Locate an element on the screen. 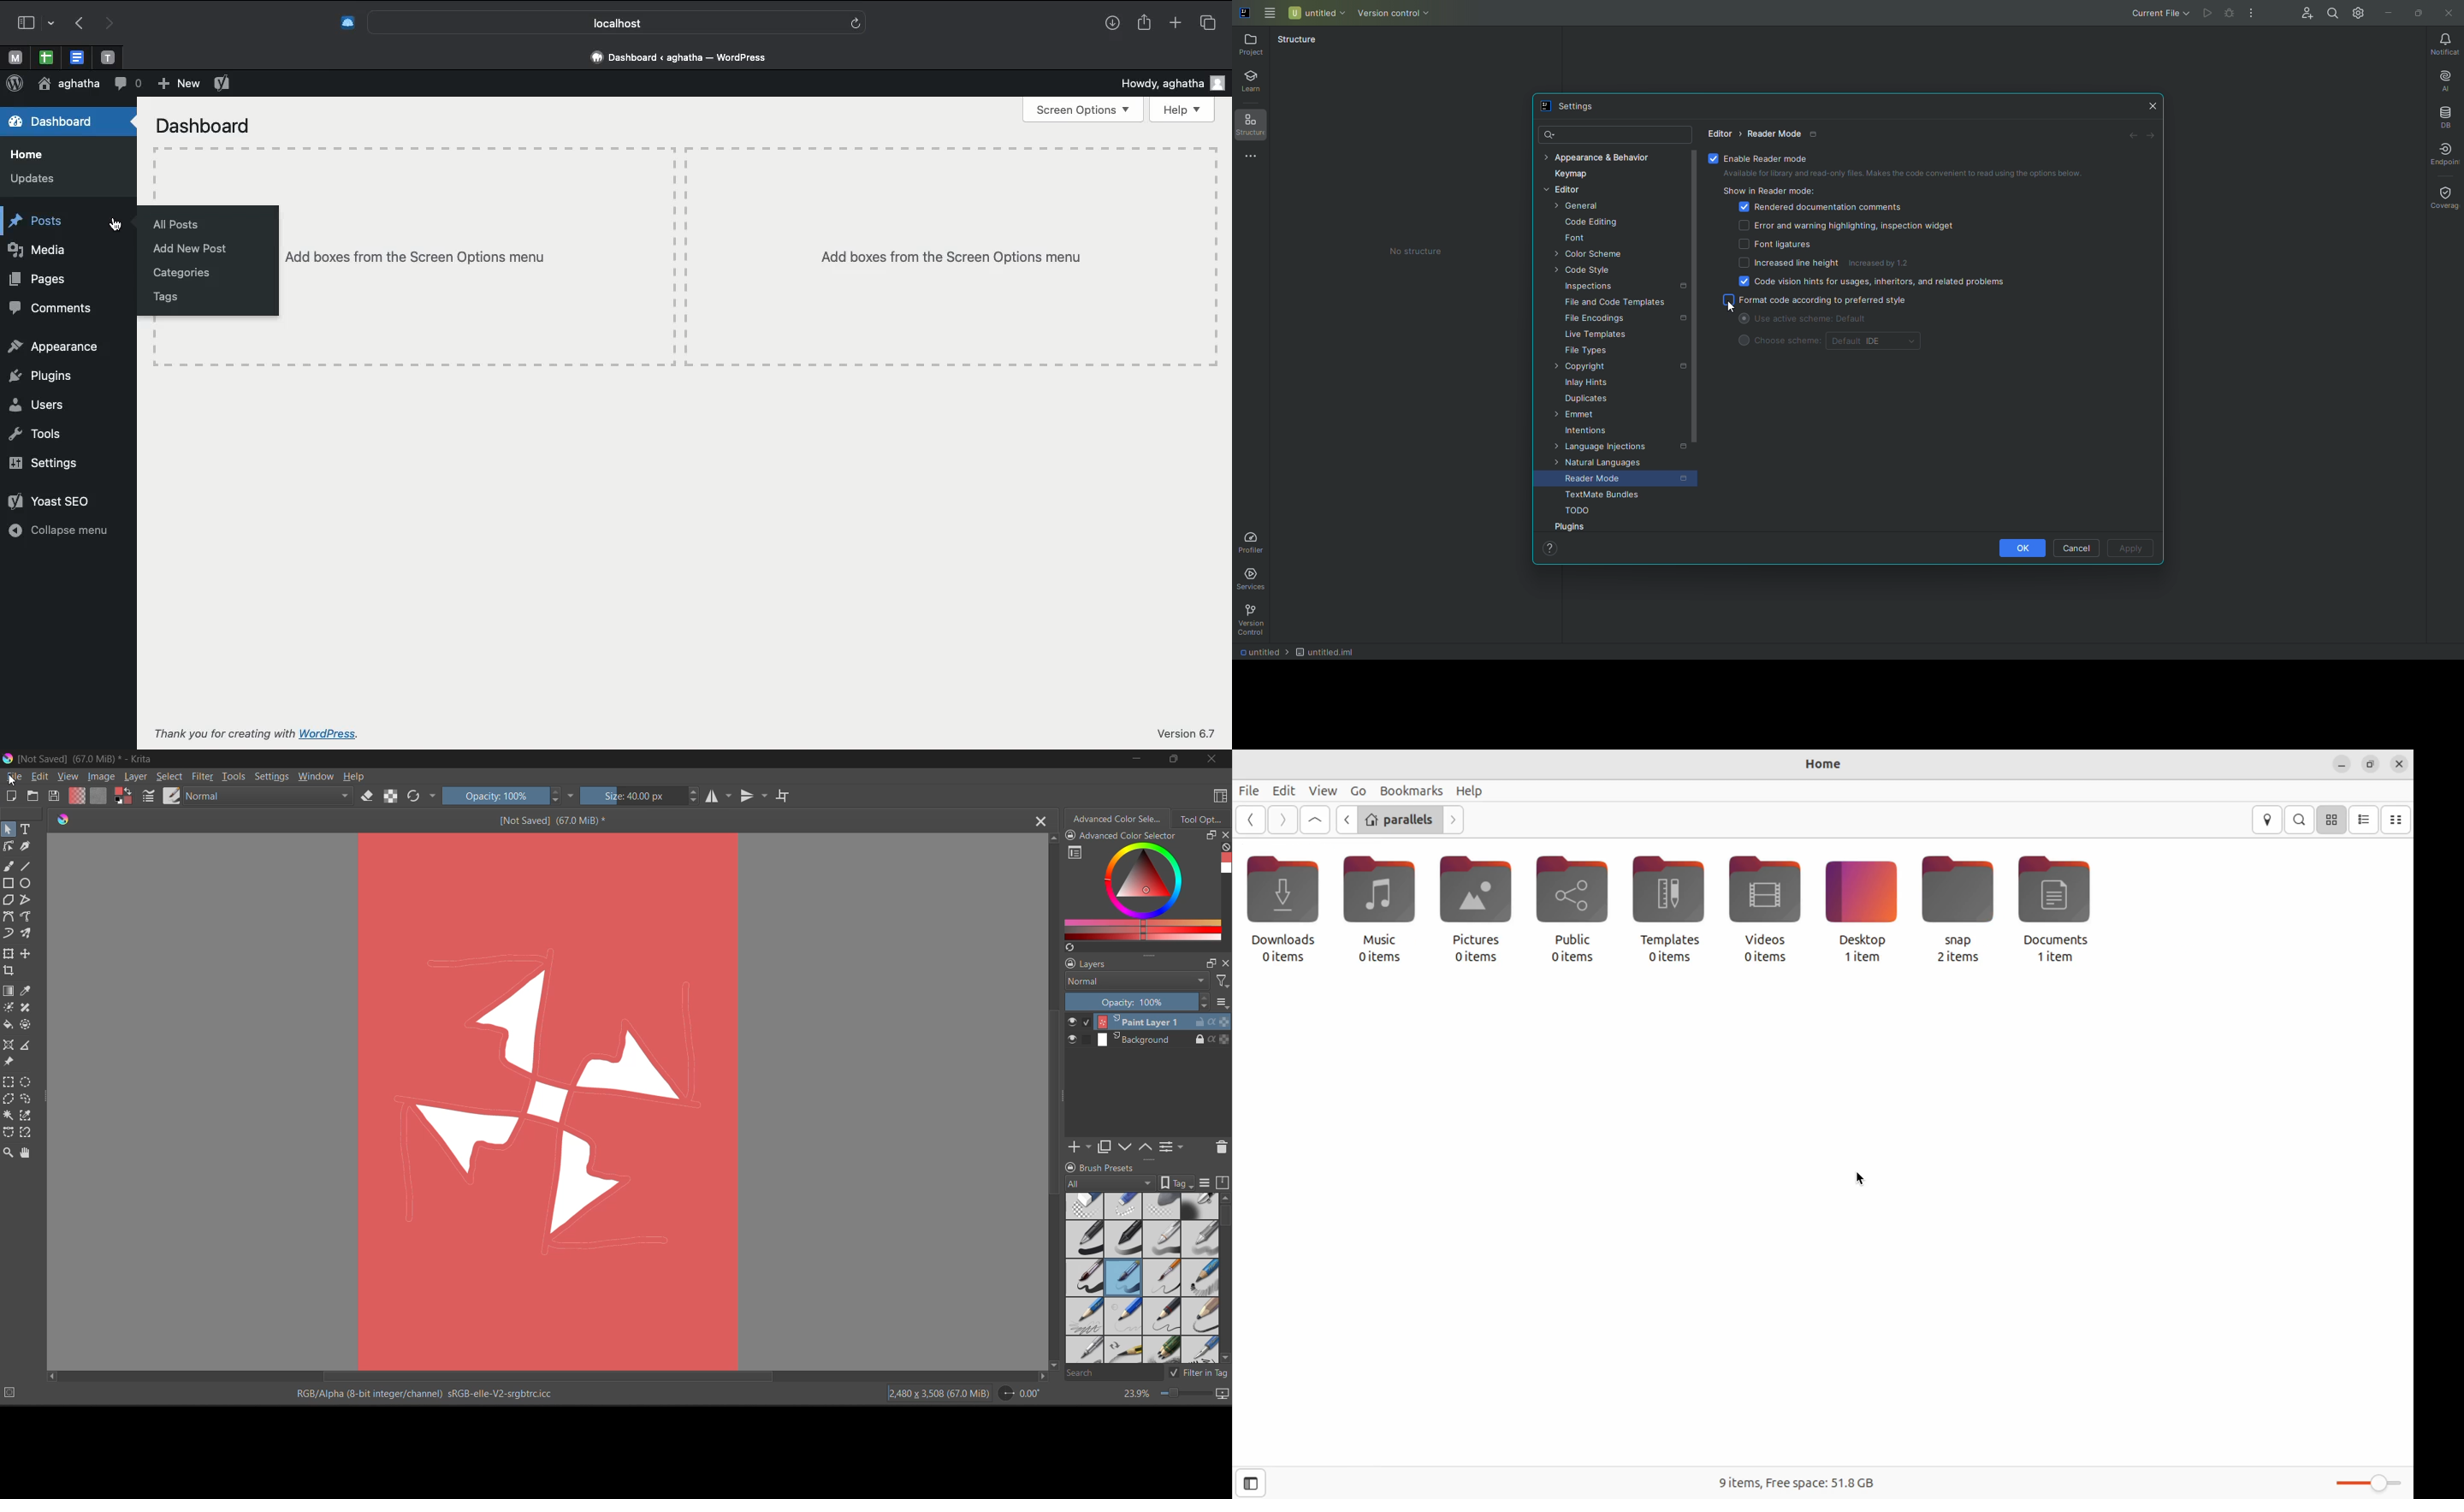 This screenshot has width=2464, height=1512. Database is located at coordinates (2443, 117).